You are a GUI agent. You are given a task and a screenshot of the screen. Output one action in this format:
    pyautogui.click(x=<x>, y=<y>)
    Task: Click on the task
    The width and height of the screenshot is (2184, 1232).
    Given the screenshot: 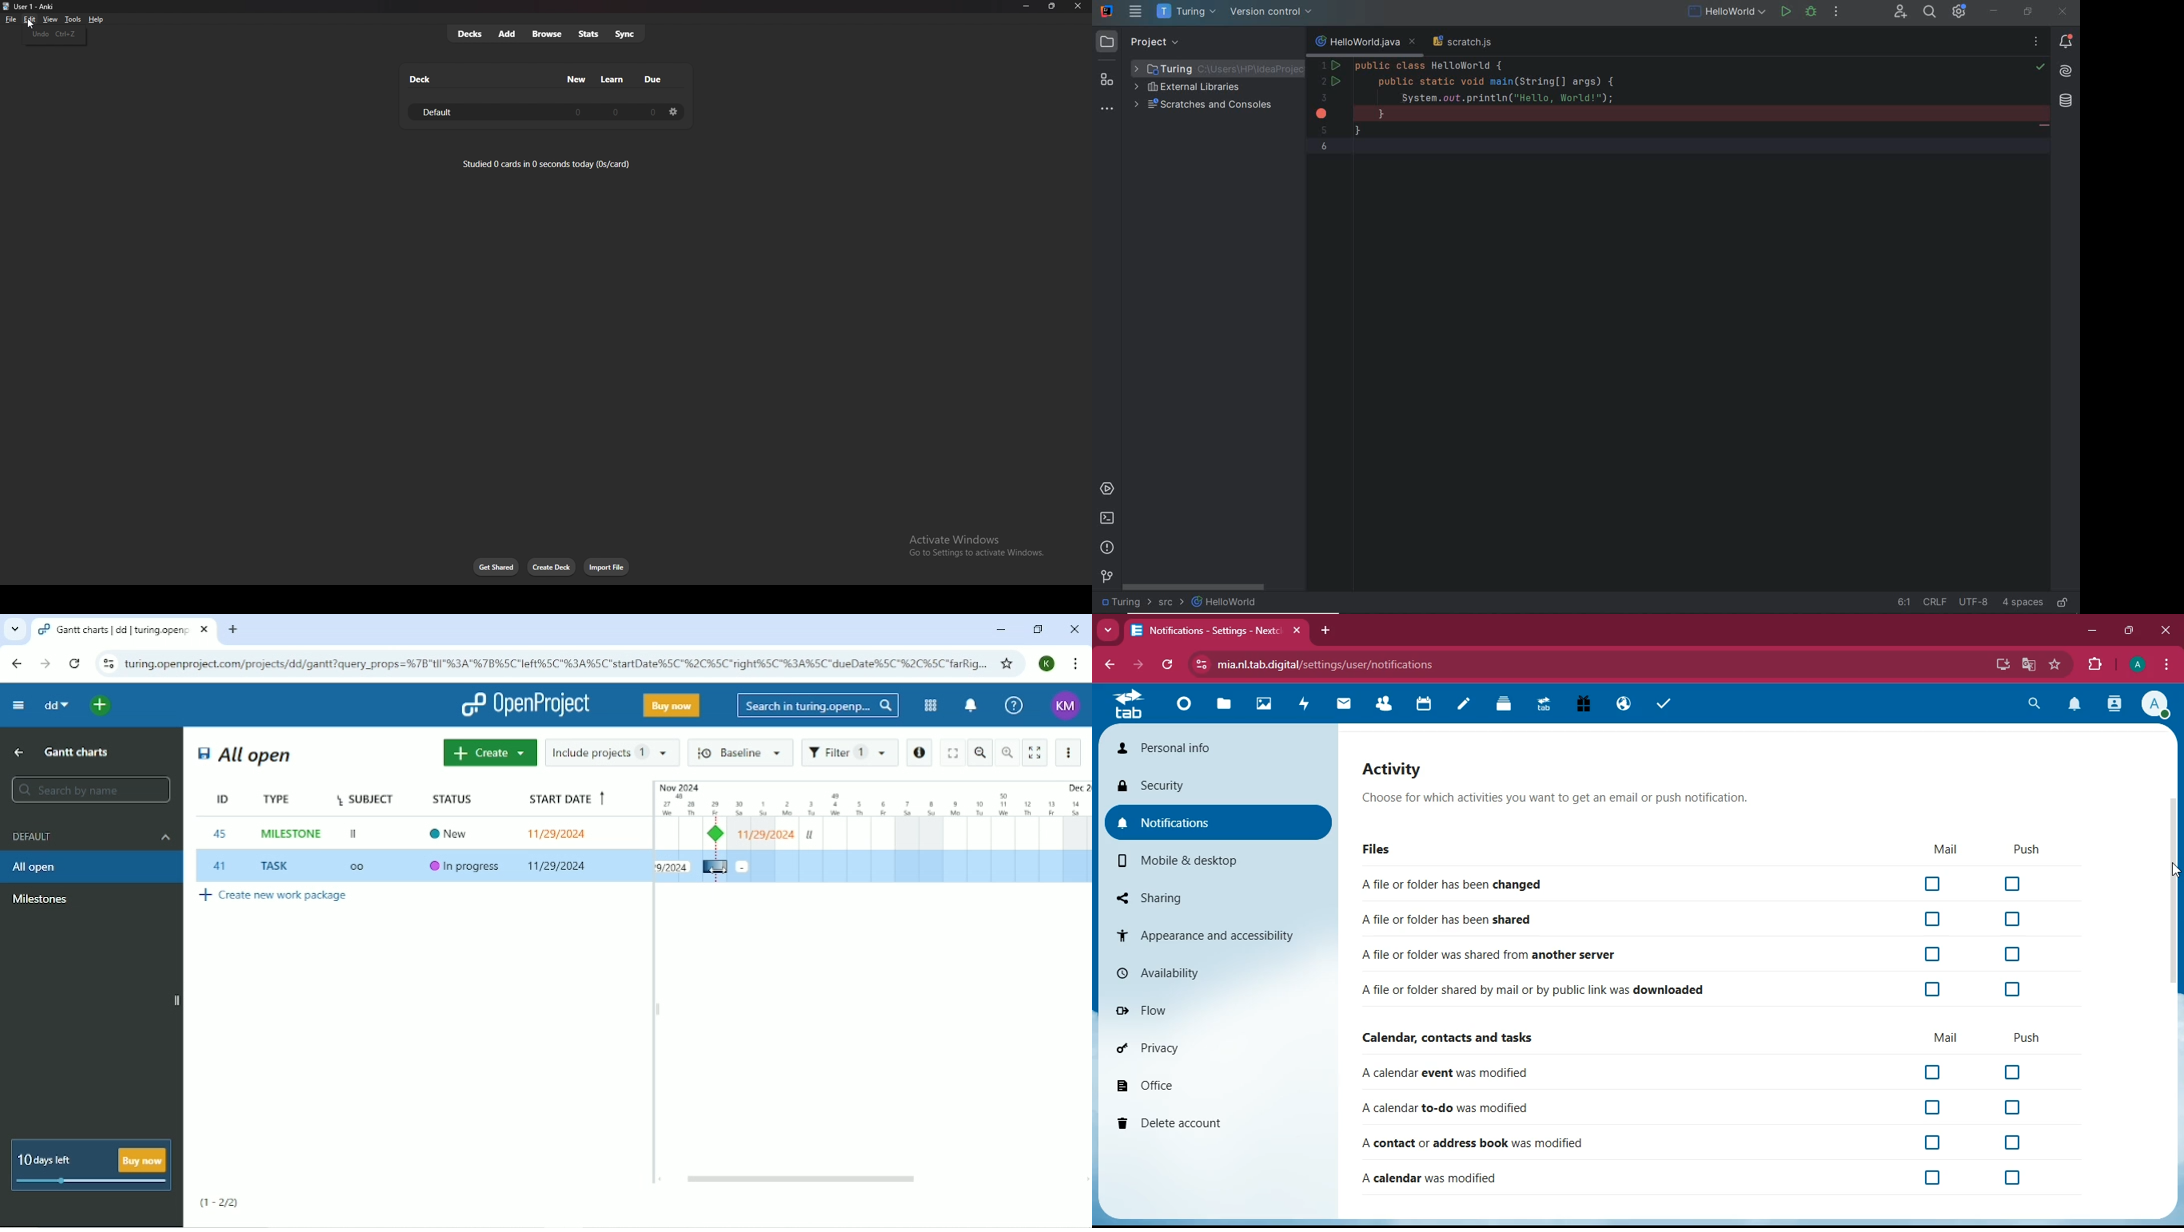 What is the action you would take?
    pyautogui.click(x=1668, y=706)
    